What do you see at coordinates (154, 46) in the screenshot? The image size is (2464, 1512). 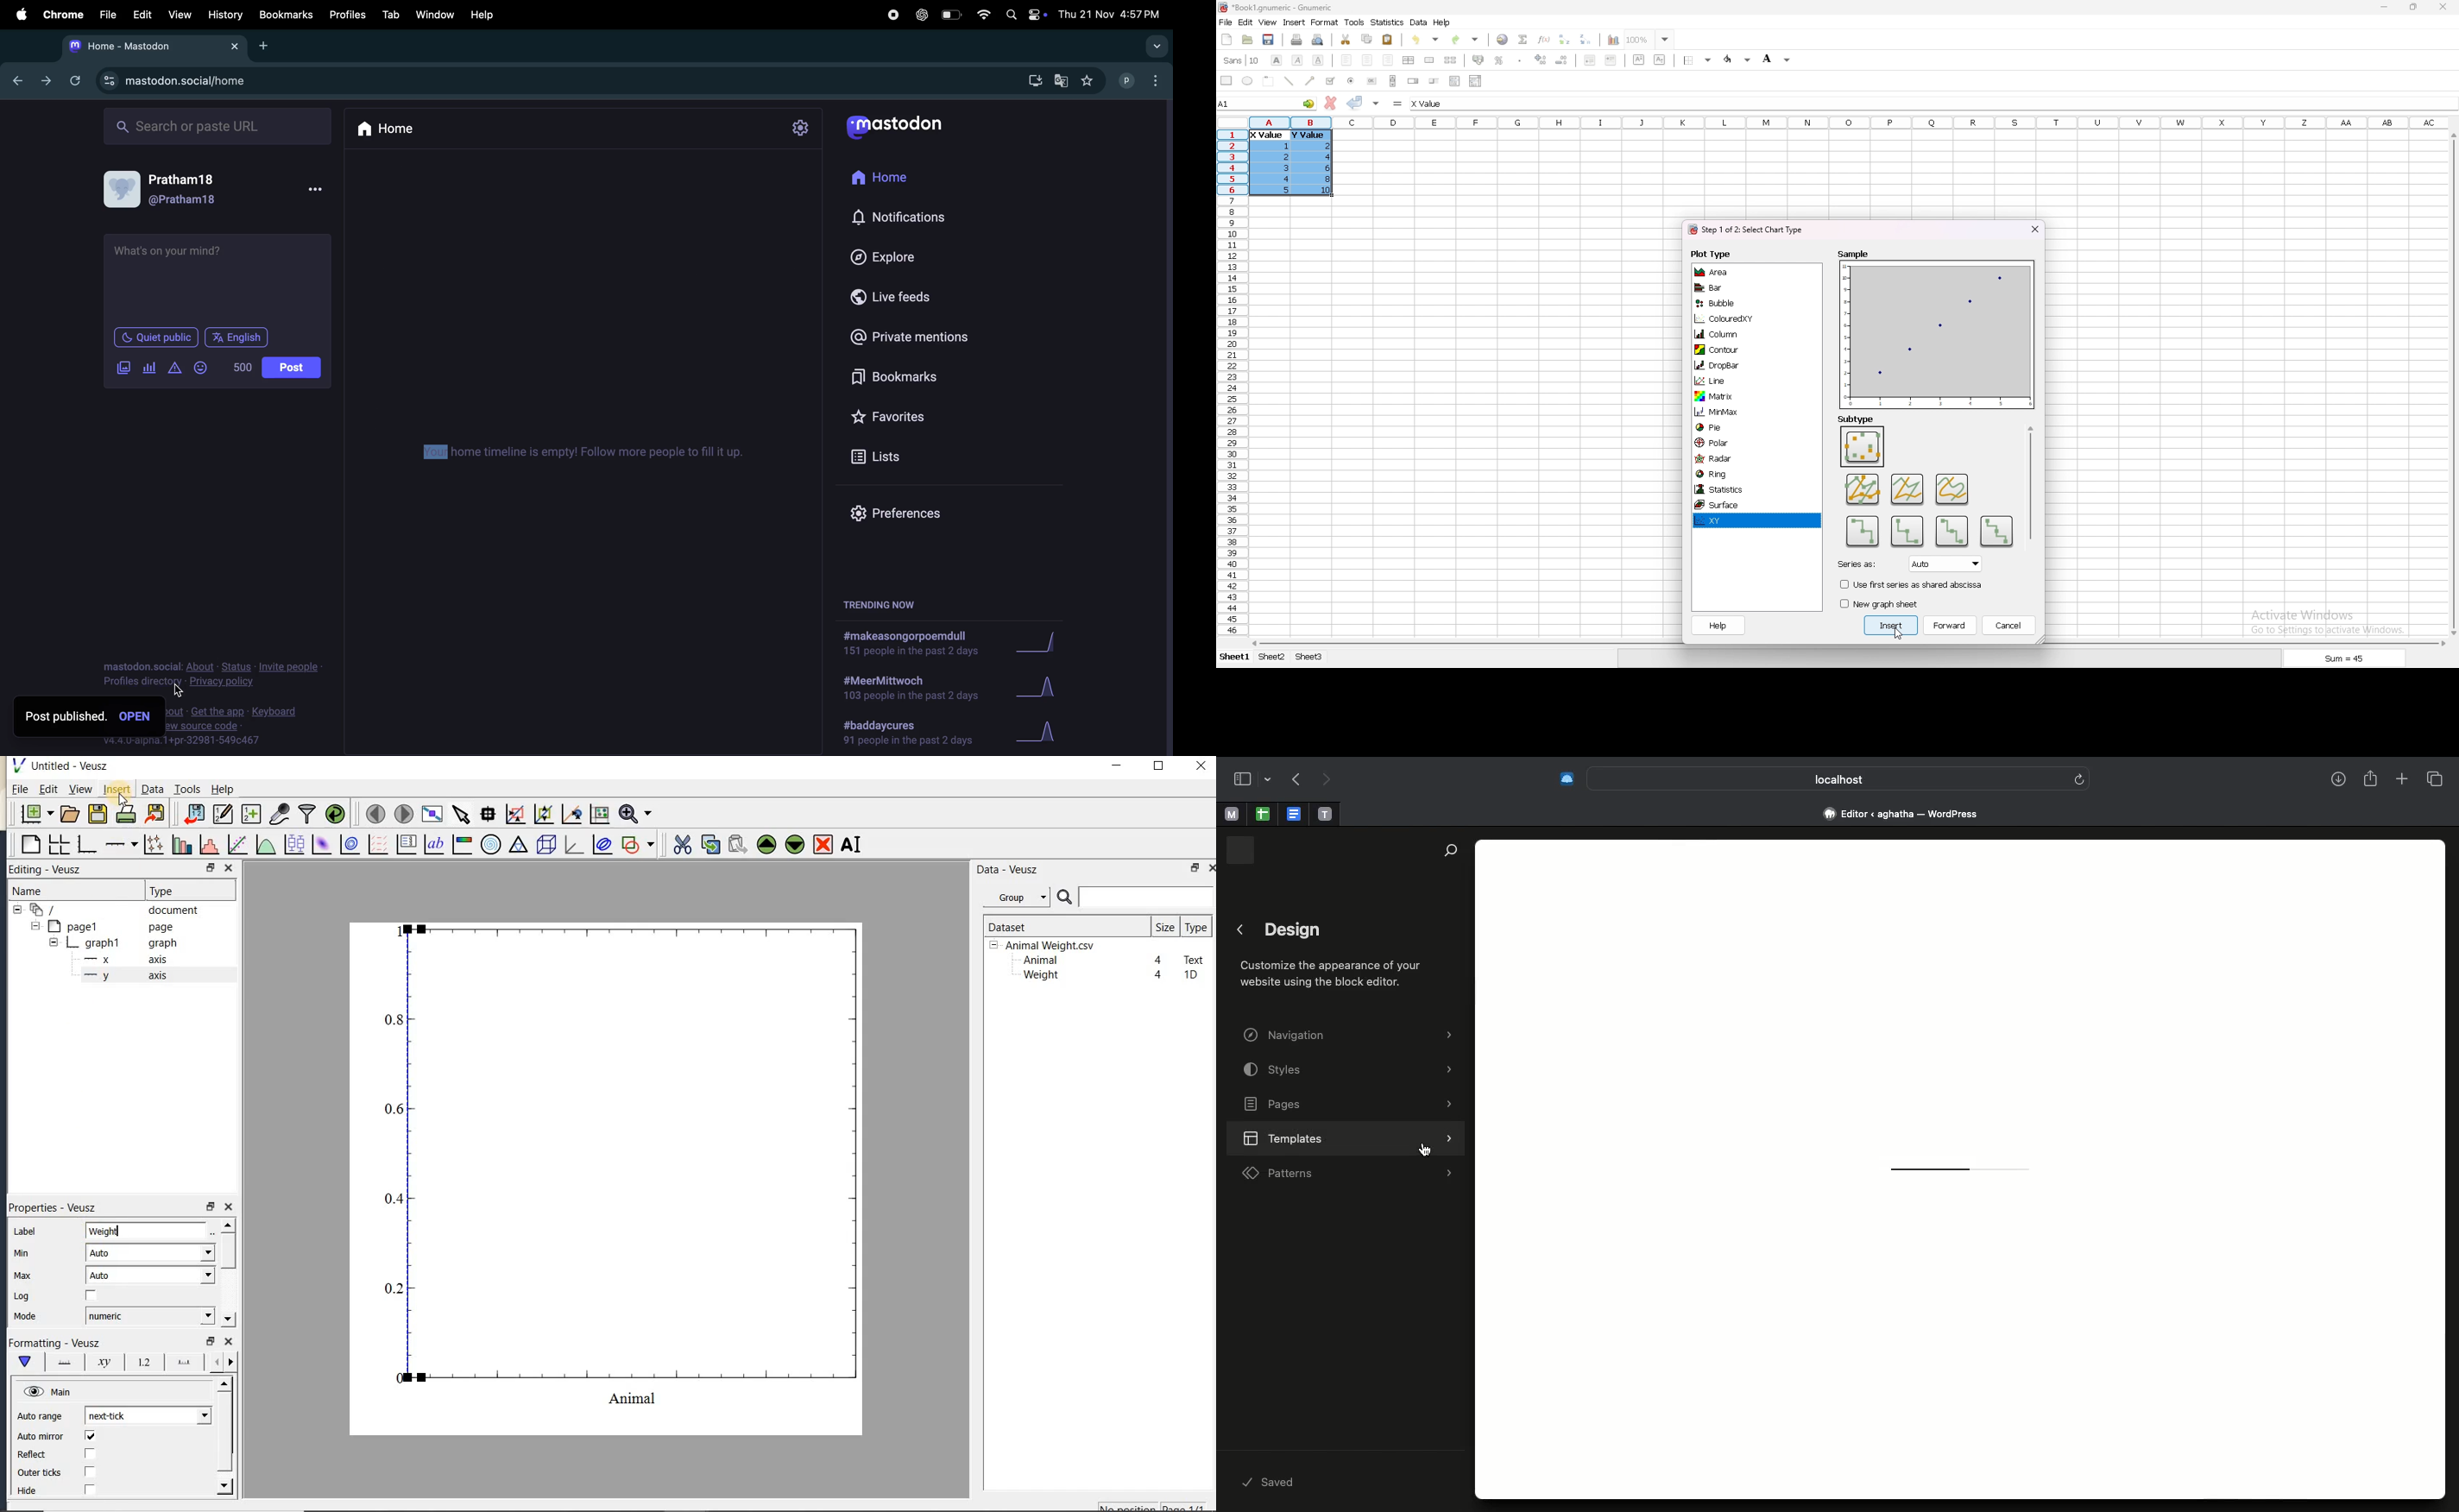 I see `tab mastodon` at bounding box center [154, 46].